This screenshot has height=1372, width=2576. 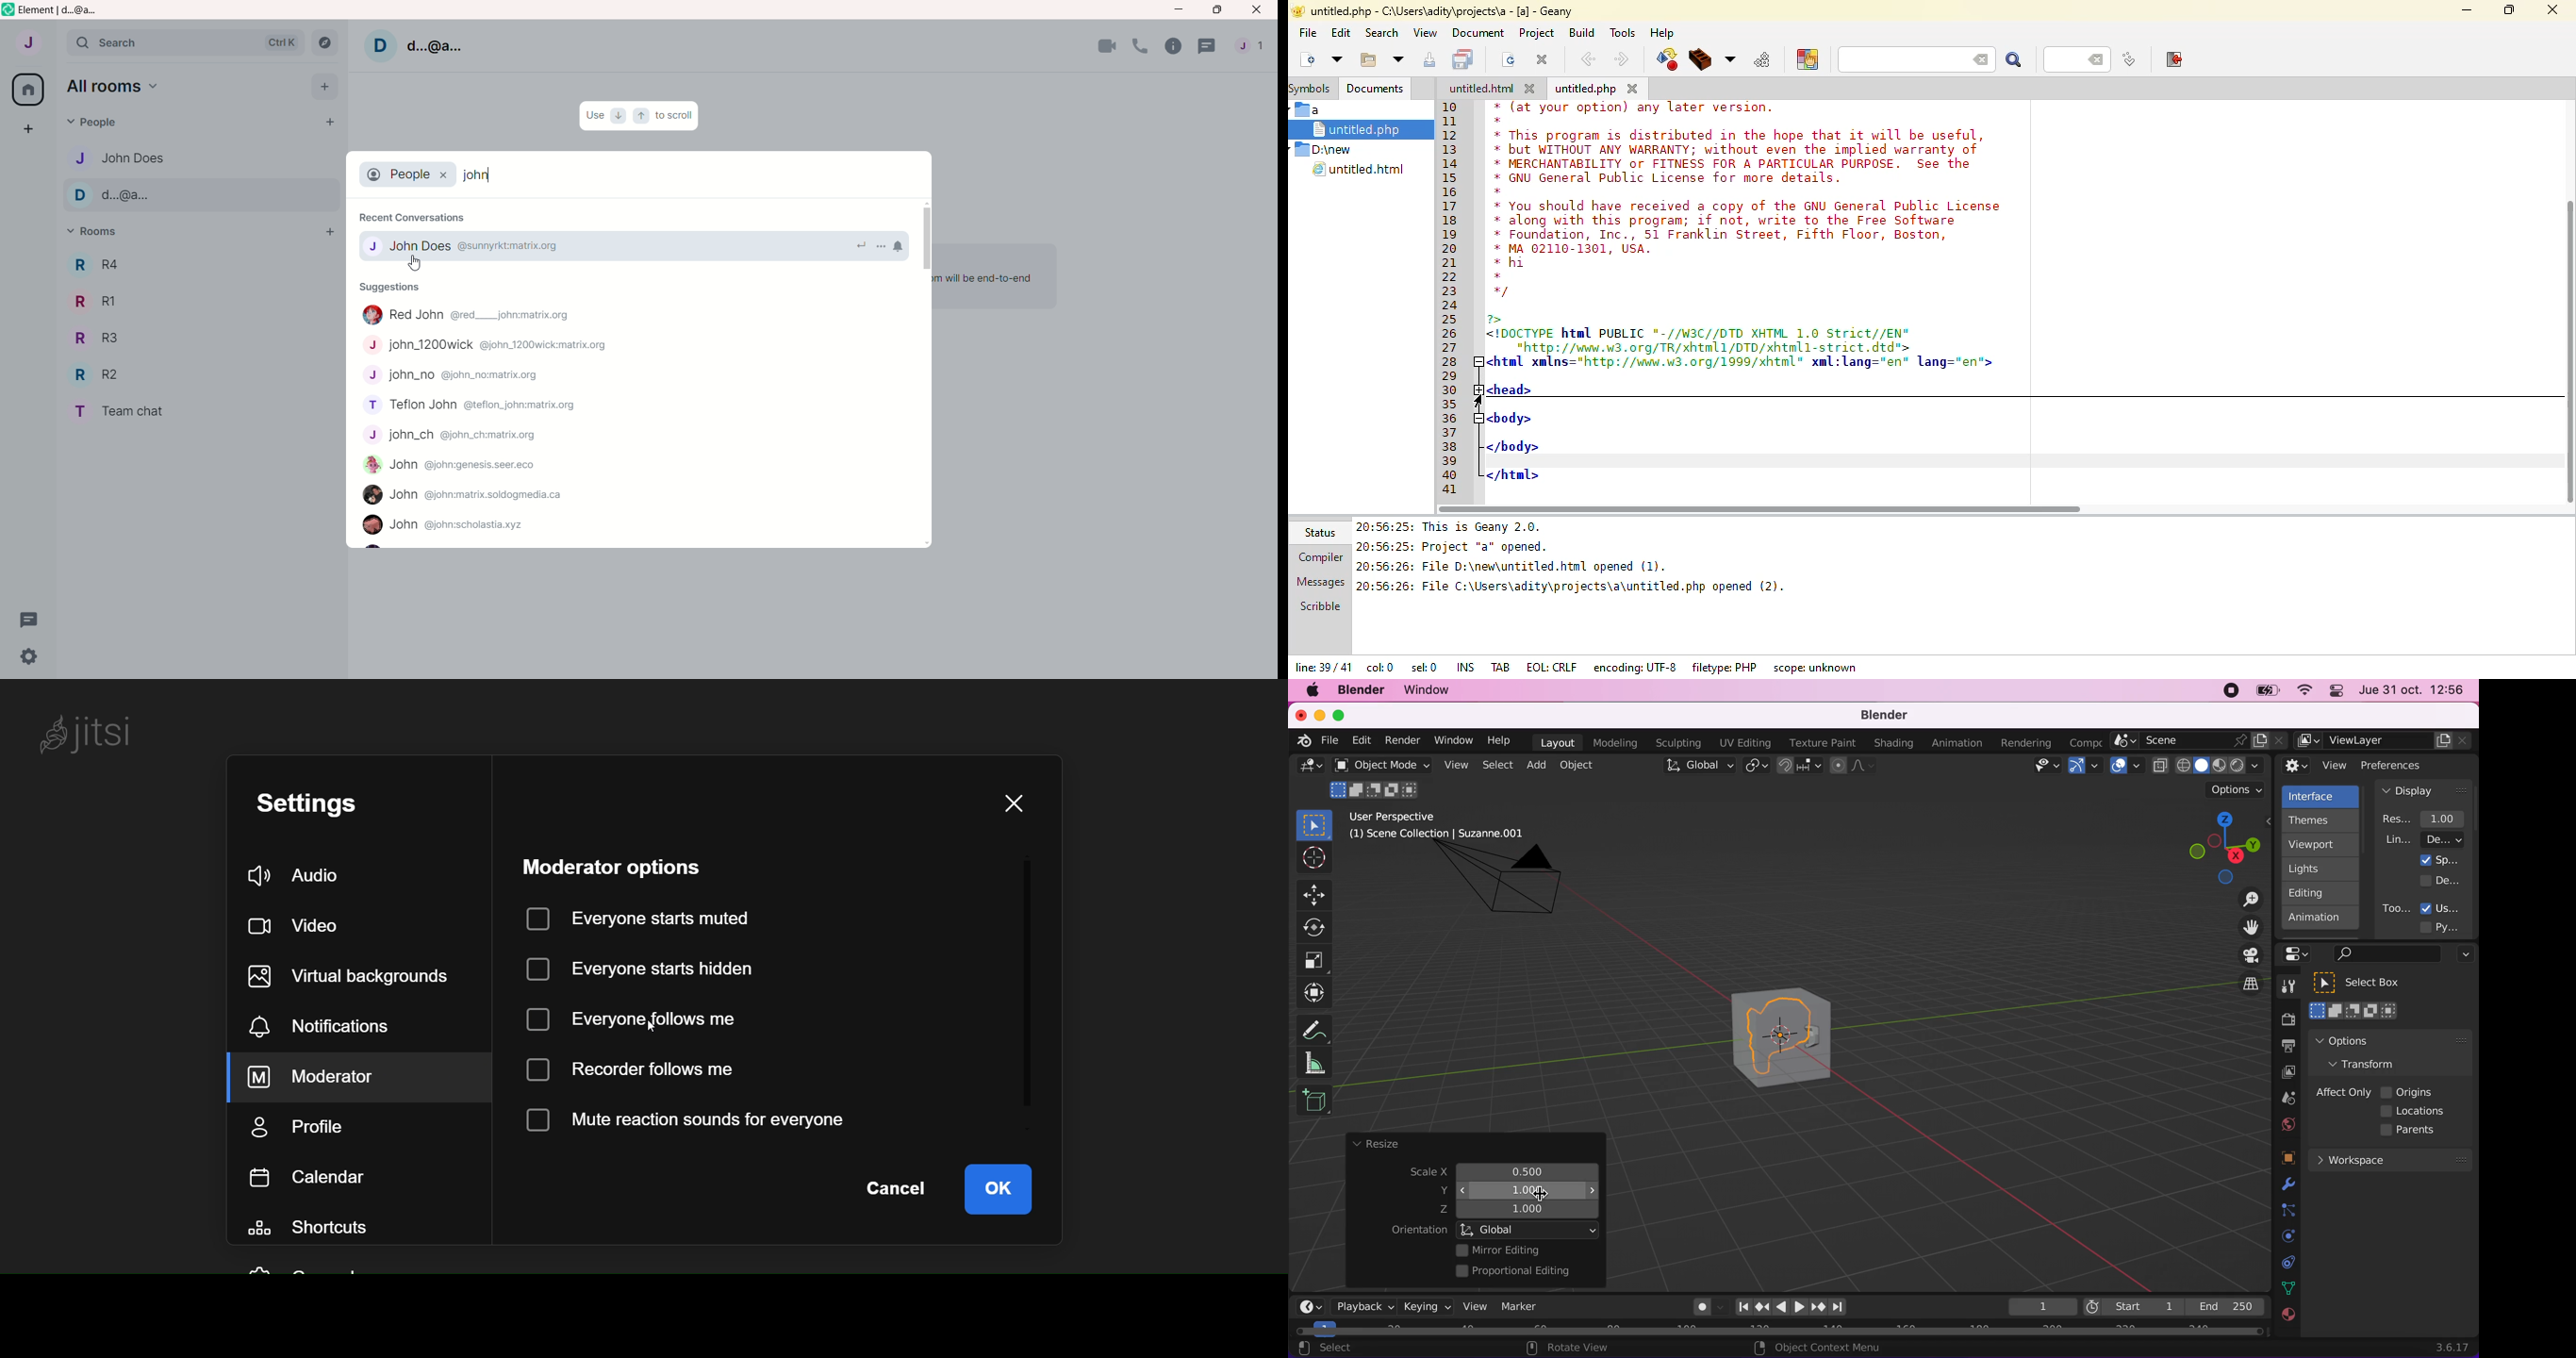 I want to click on back space, so click(x=2097, y=59).